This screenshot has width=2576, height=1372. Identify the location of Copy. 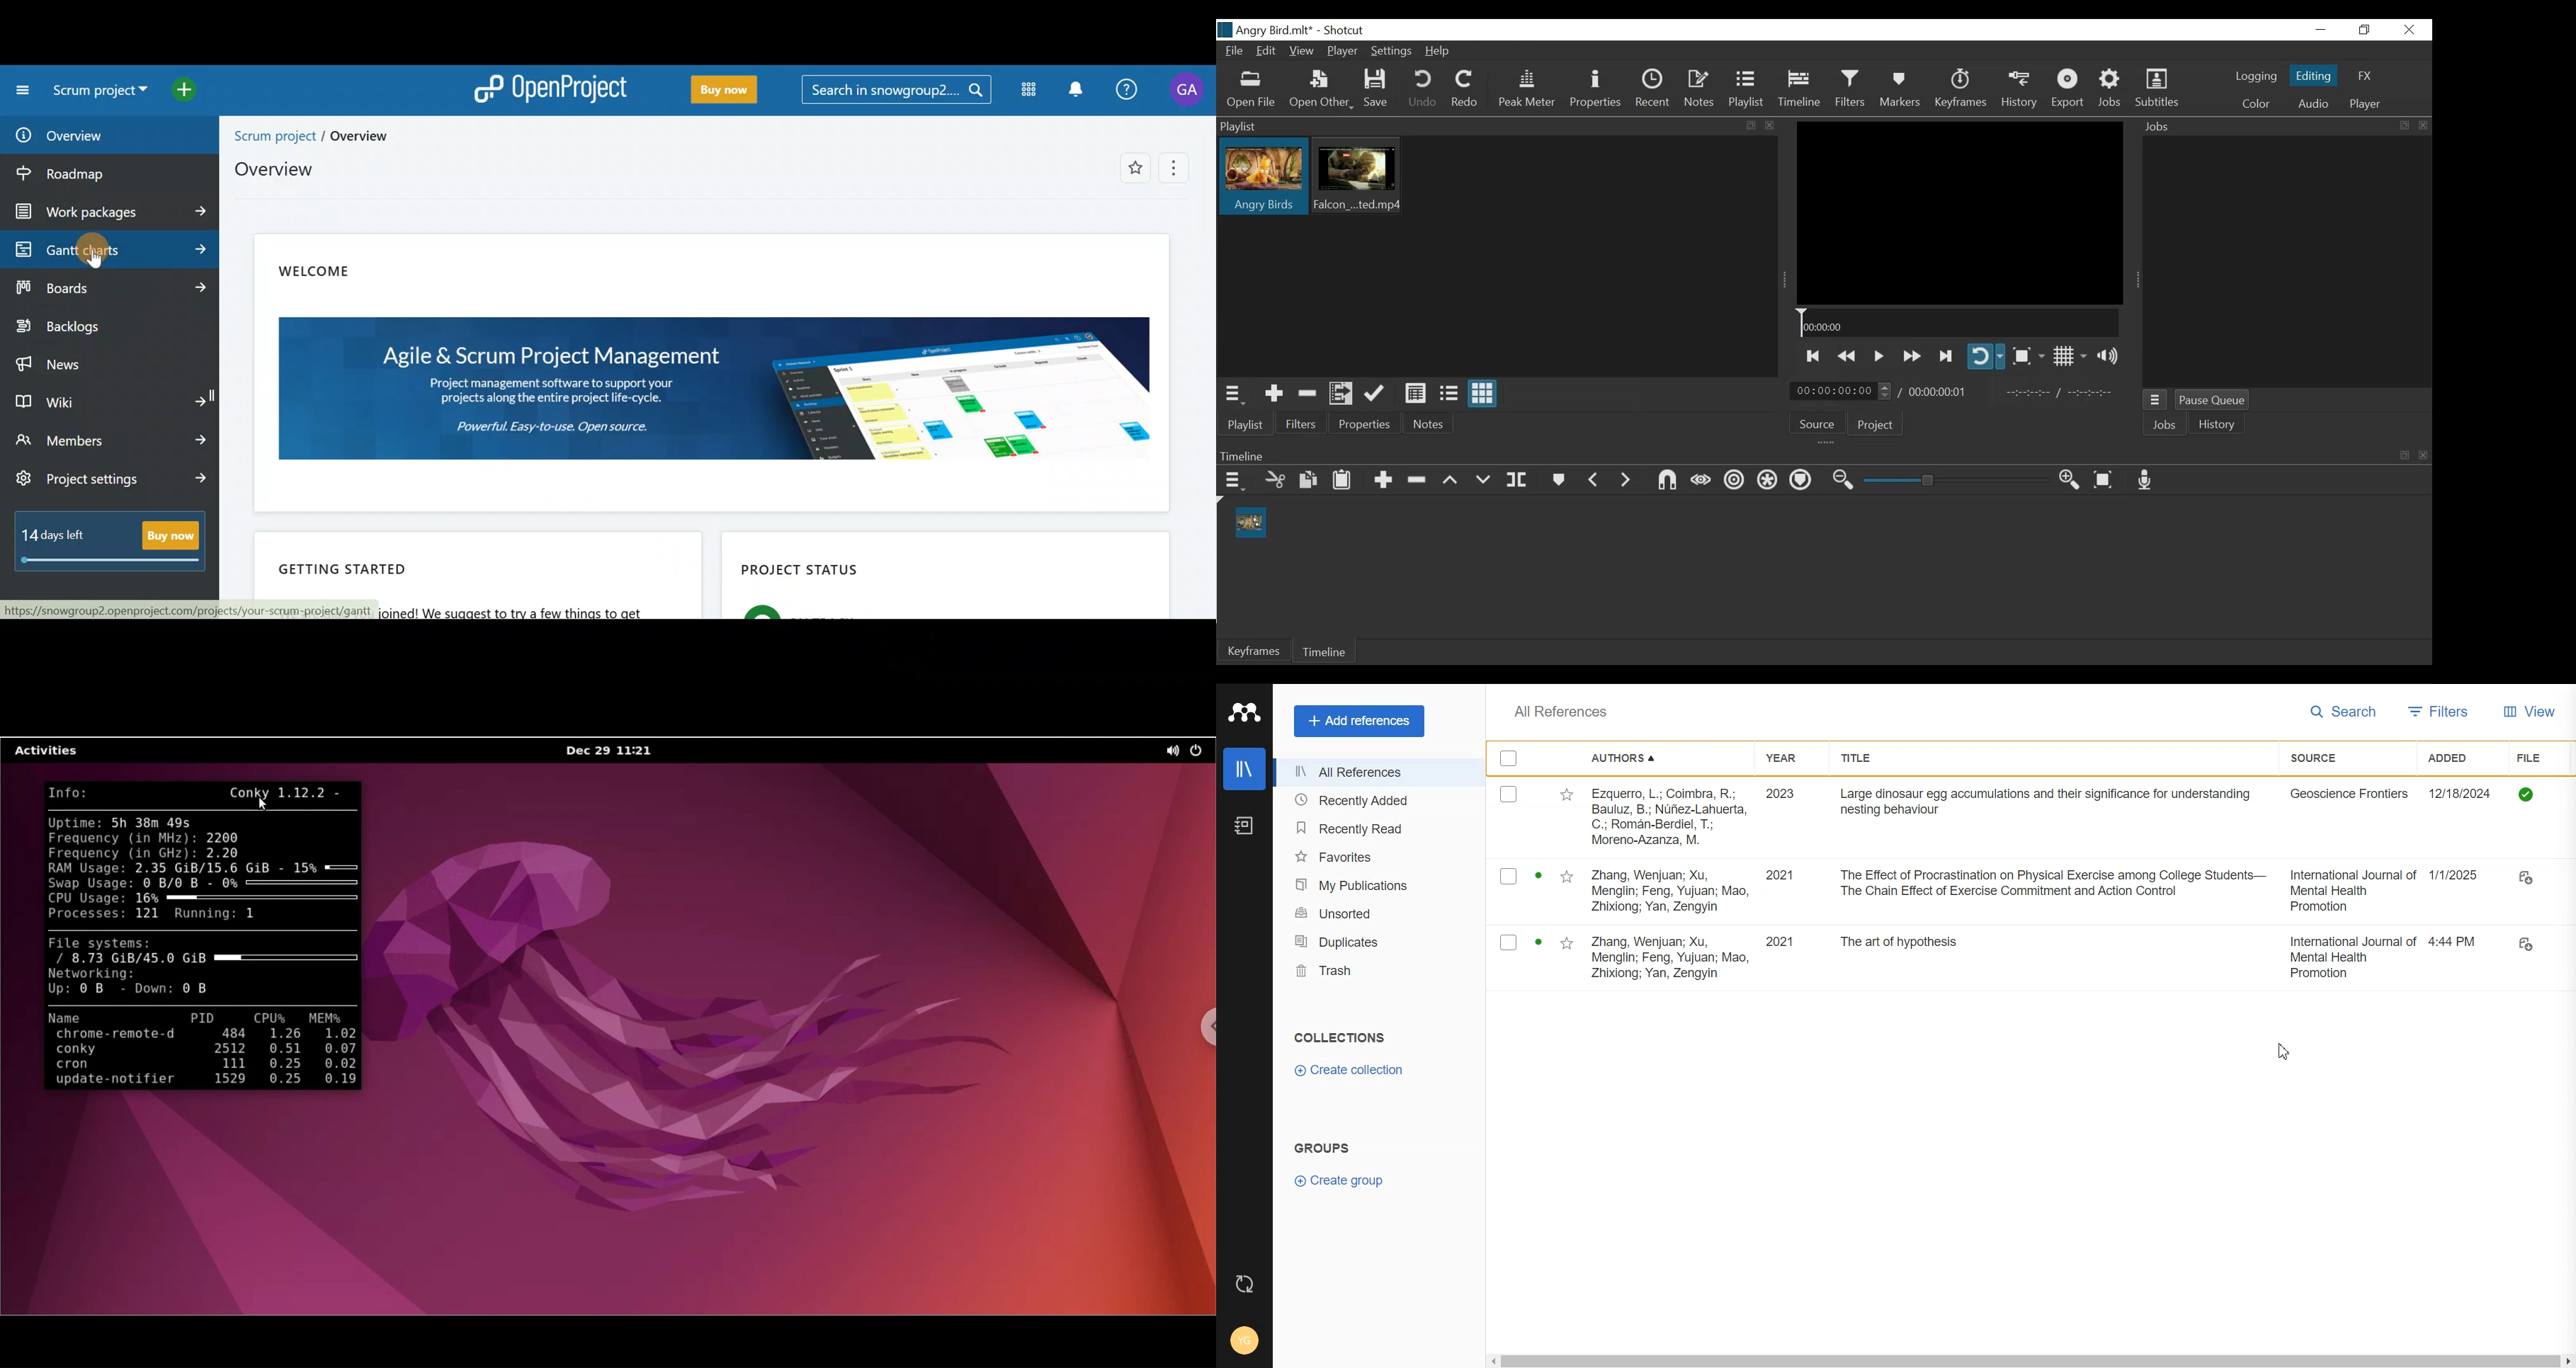
(1307, 480).